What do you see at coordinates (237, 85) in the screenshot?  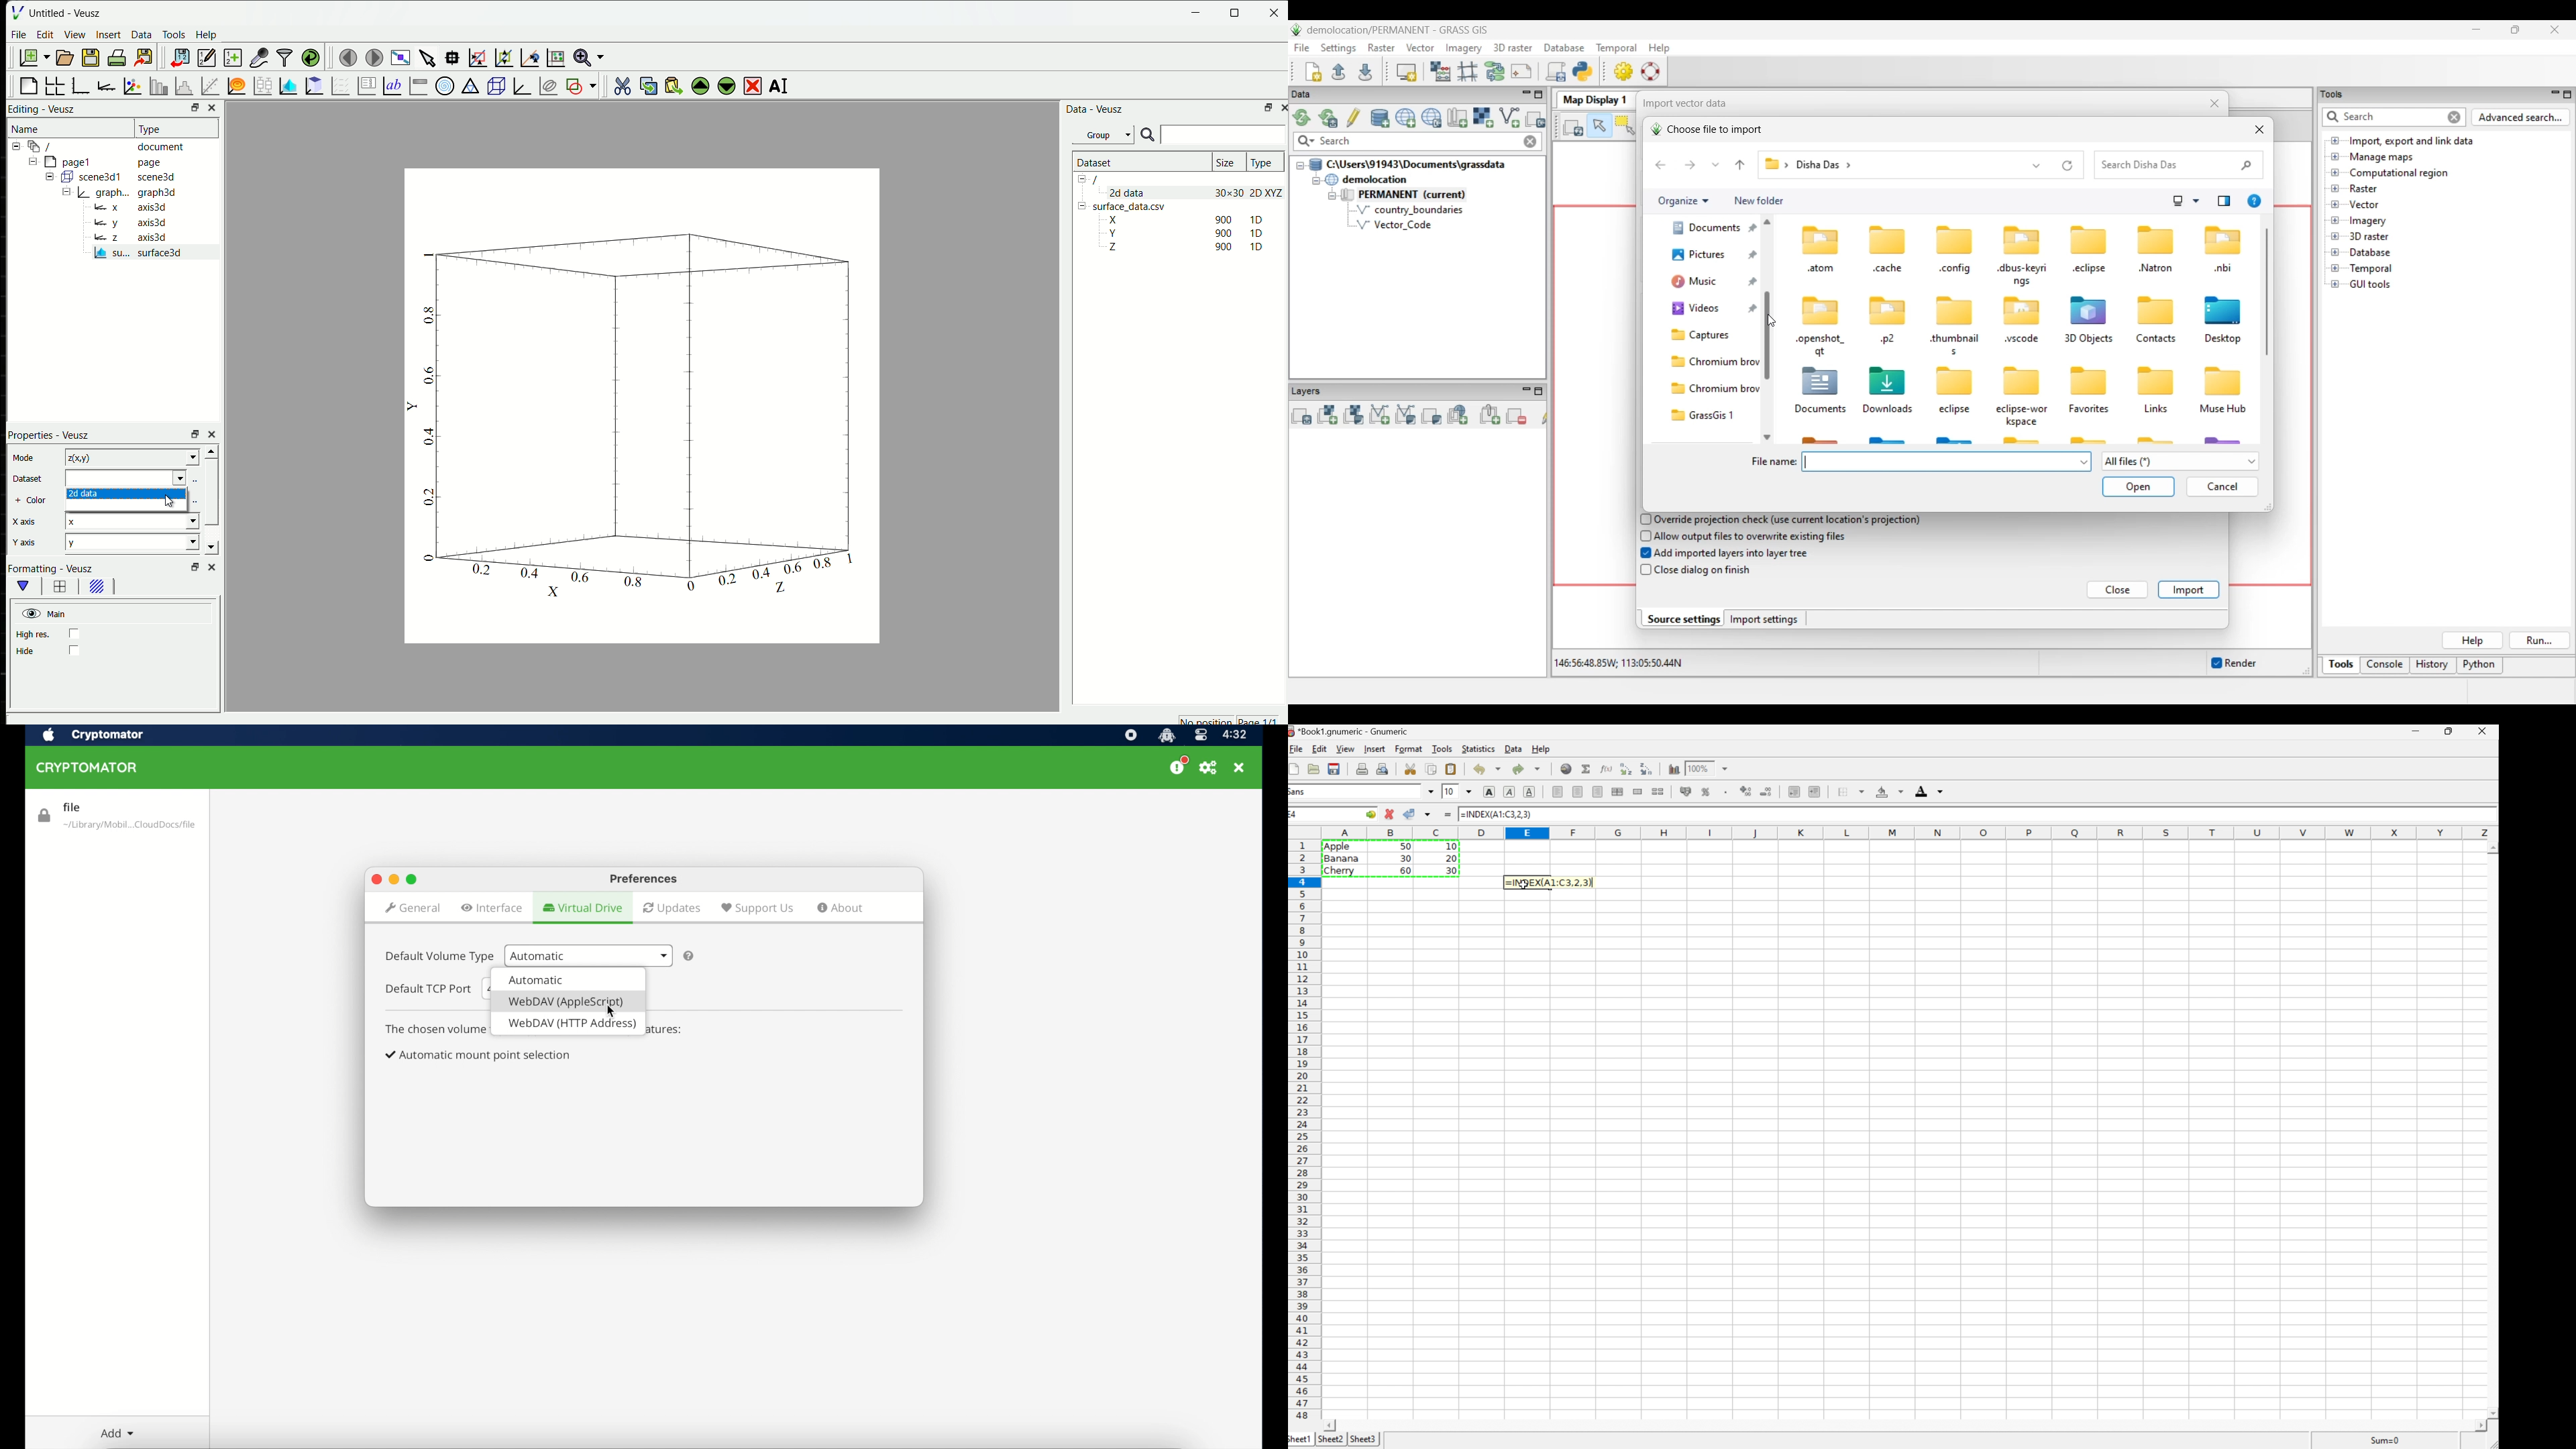 I see `plot a function ` at bounding box center [237, 85].